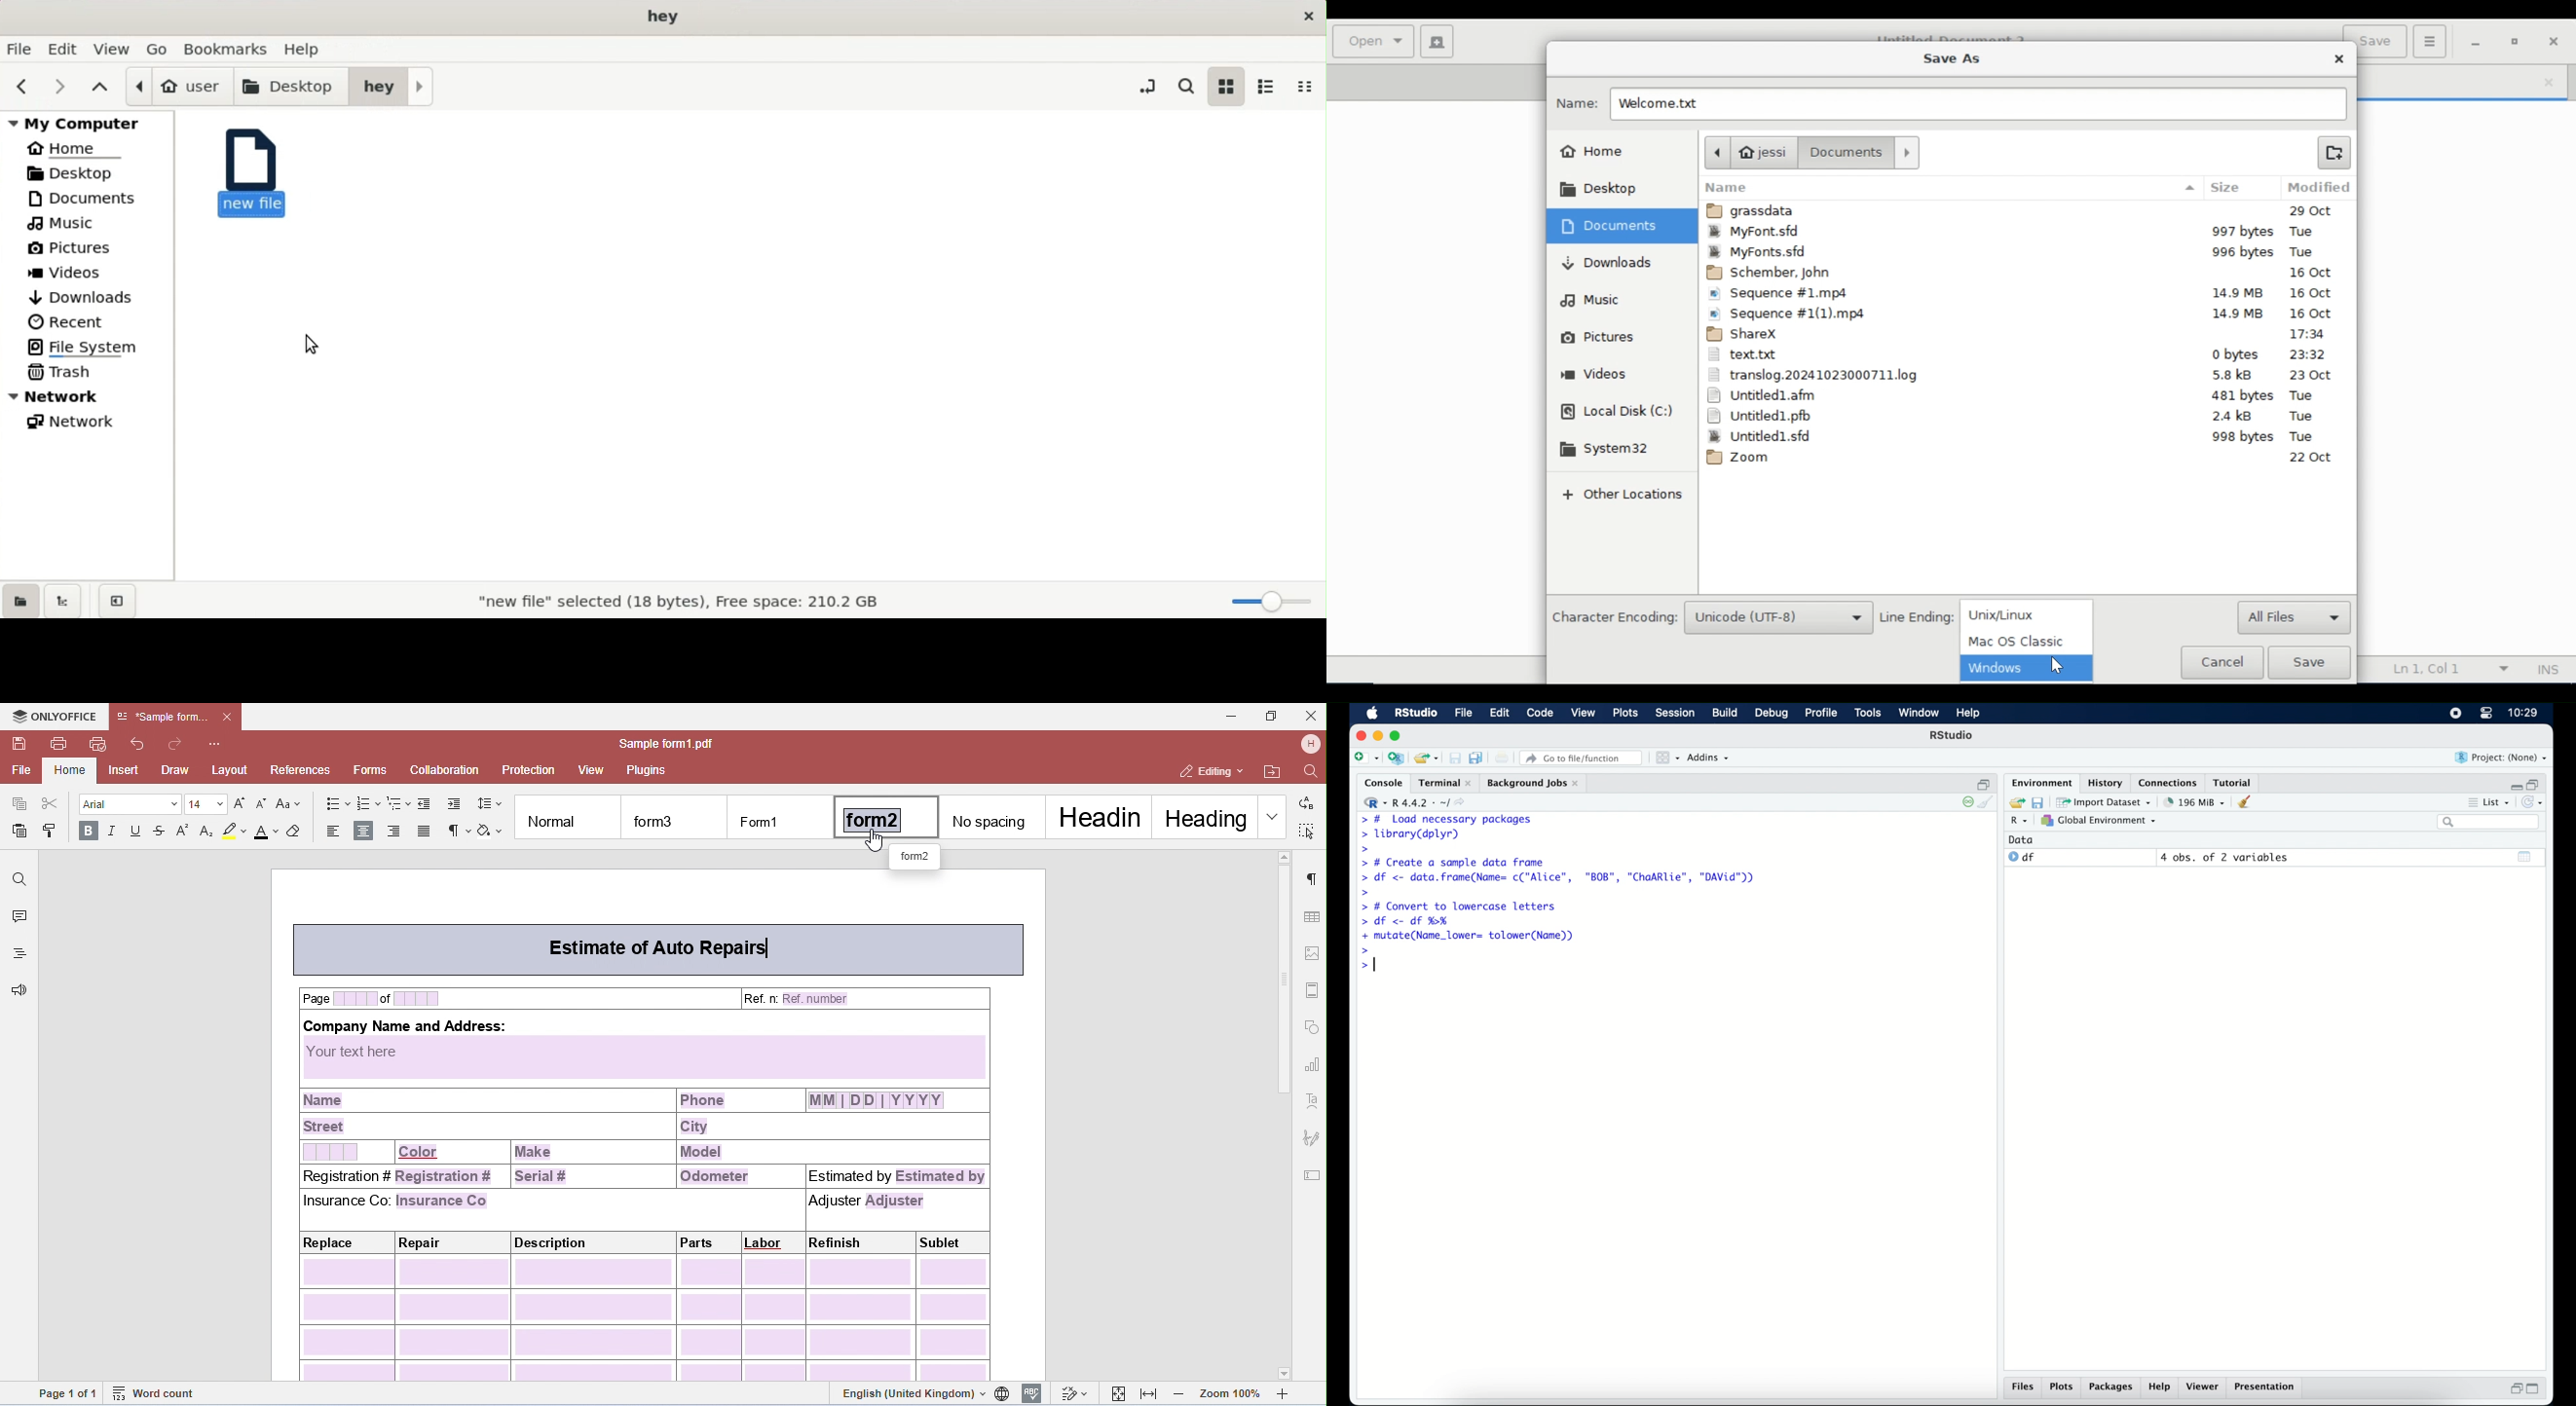 The height and width of the screenshot is (1428, 2576). What do you see at coordinates (2267, 1388) in the screenshot?
I see `presentation` at bounding box center [2267, 1388].